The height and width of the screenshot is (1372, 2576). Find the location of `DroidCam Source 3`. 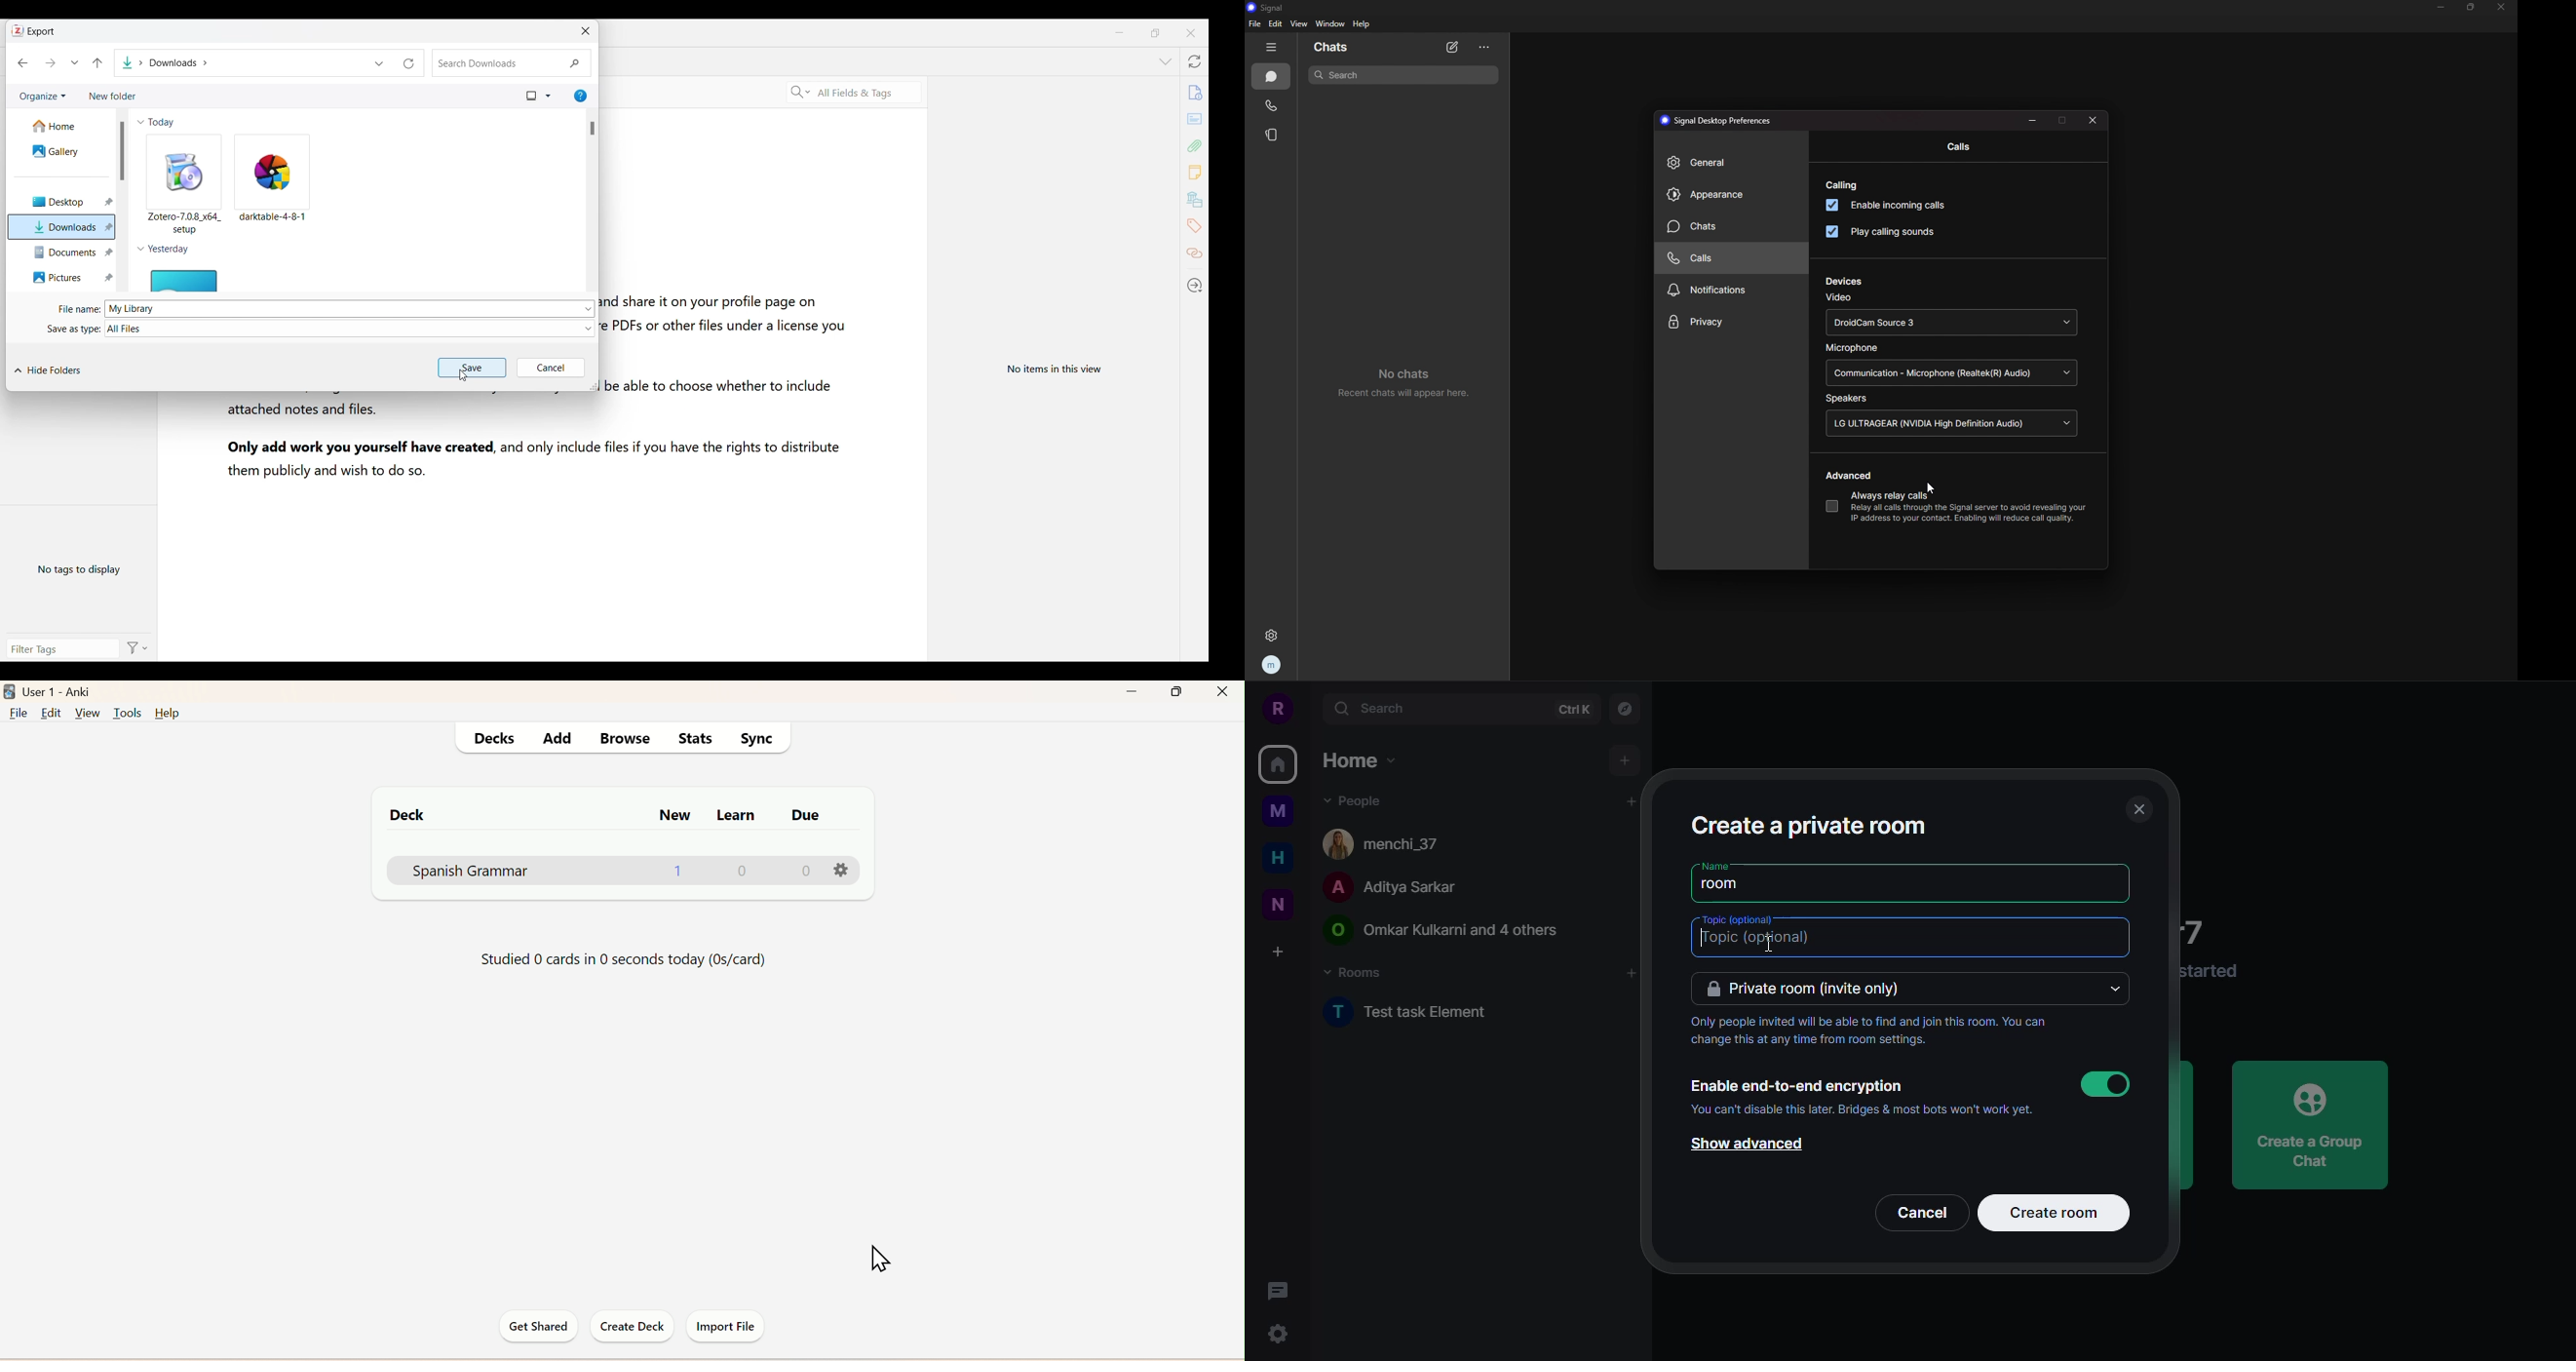

DroidCam Source 3 is located at coordinates (1951, 323).